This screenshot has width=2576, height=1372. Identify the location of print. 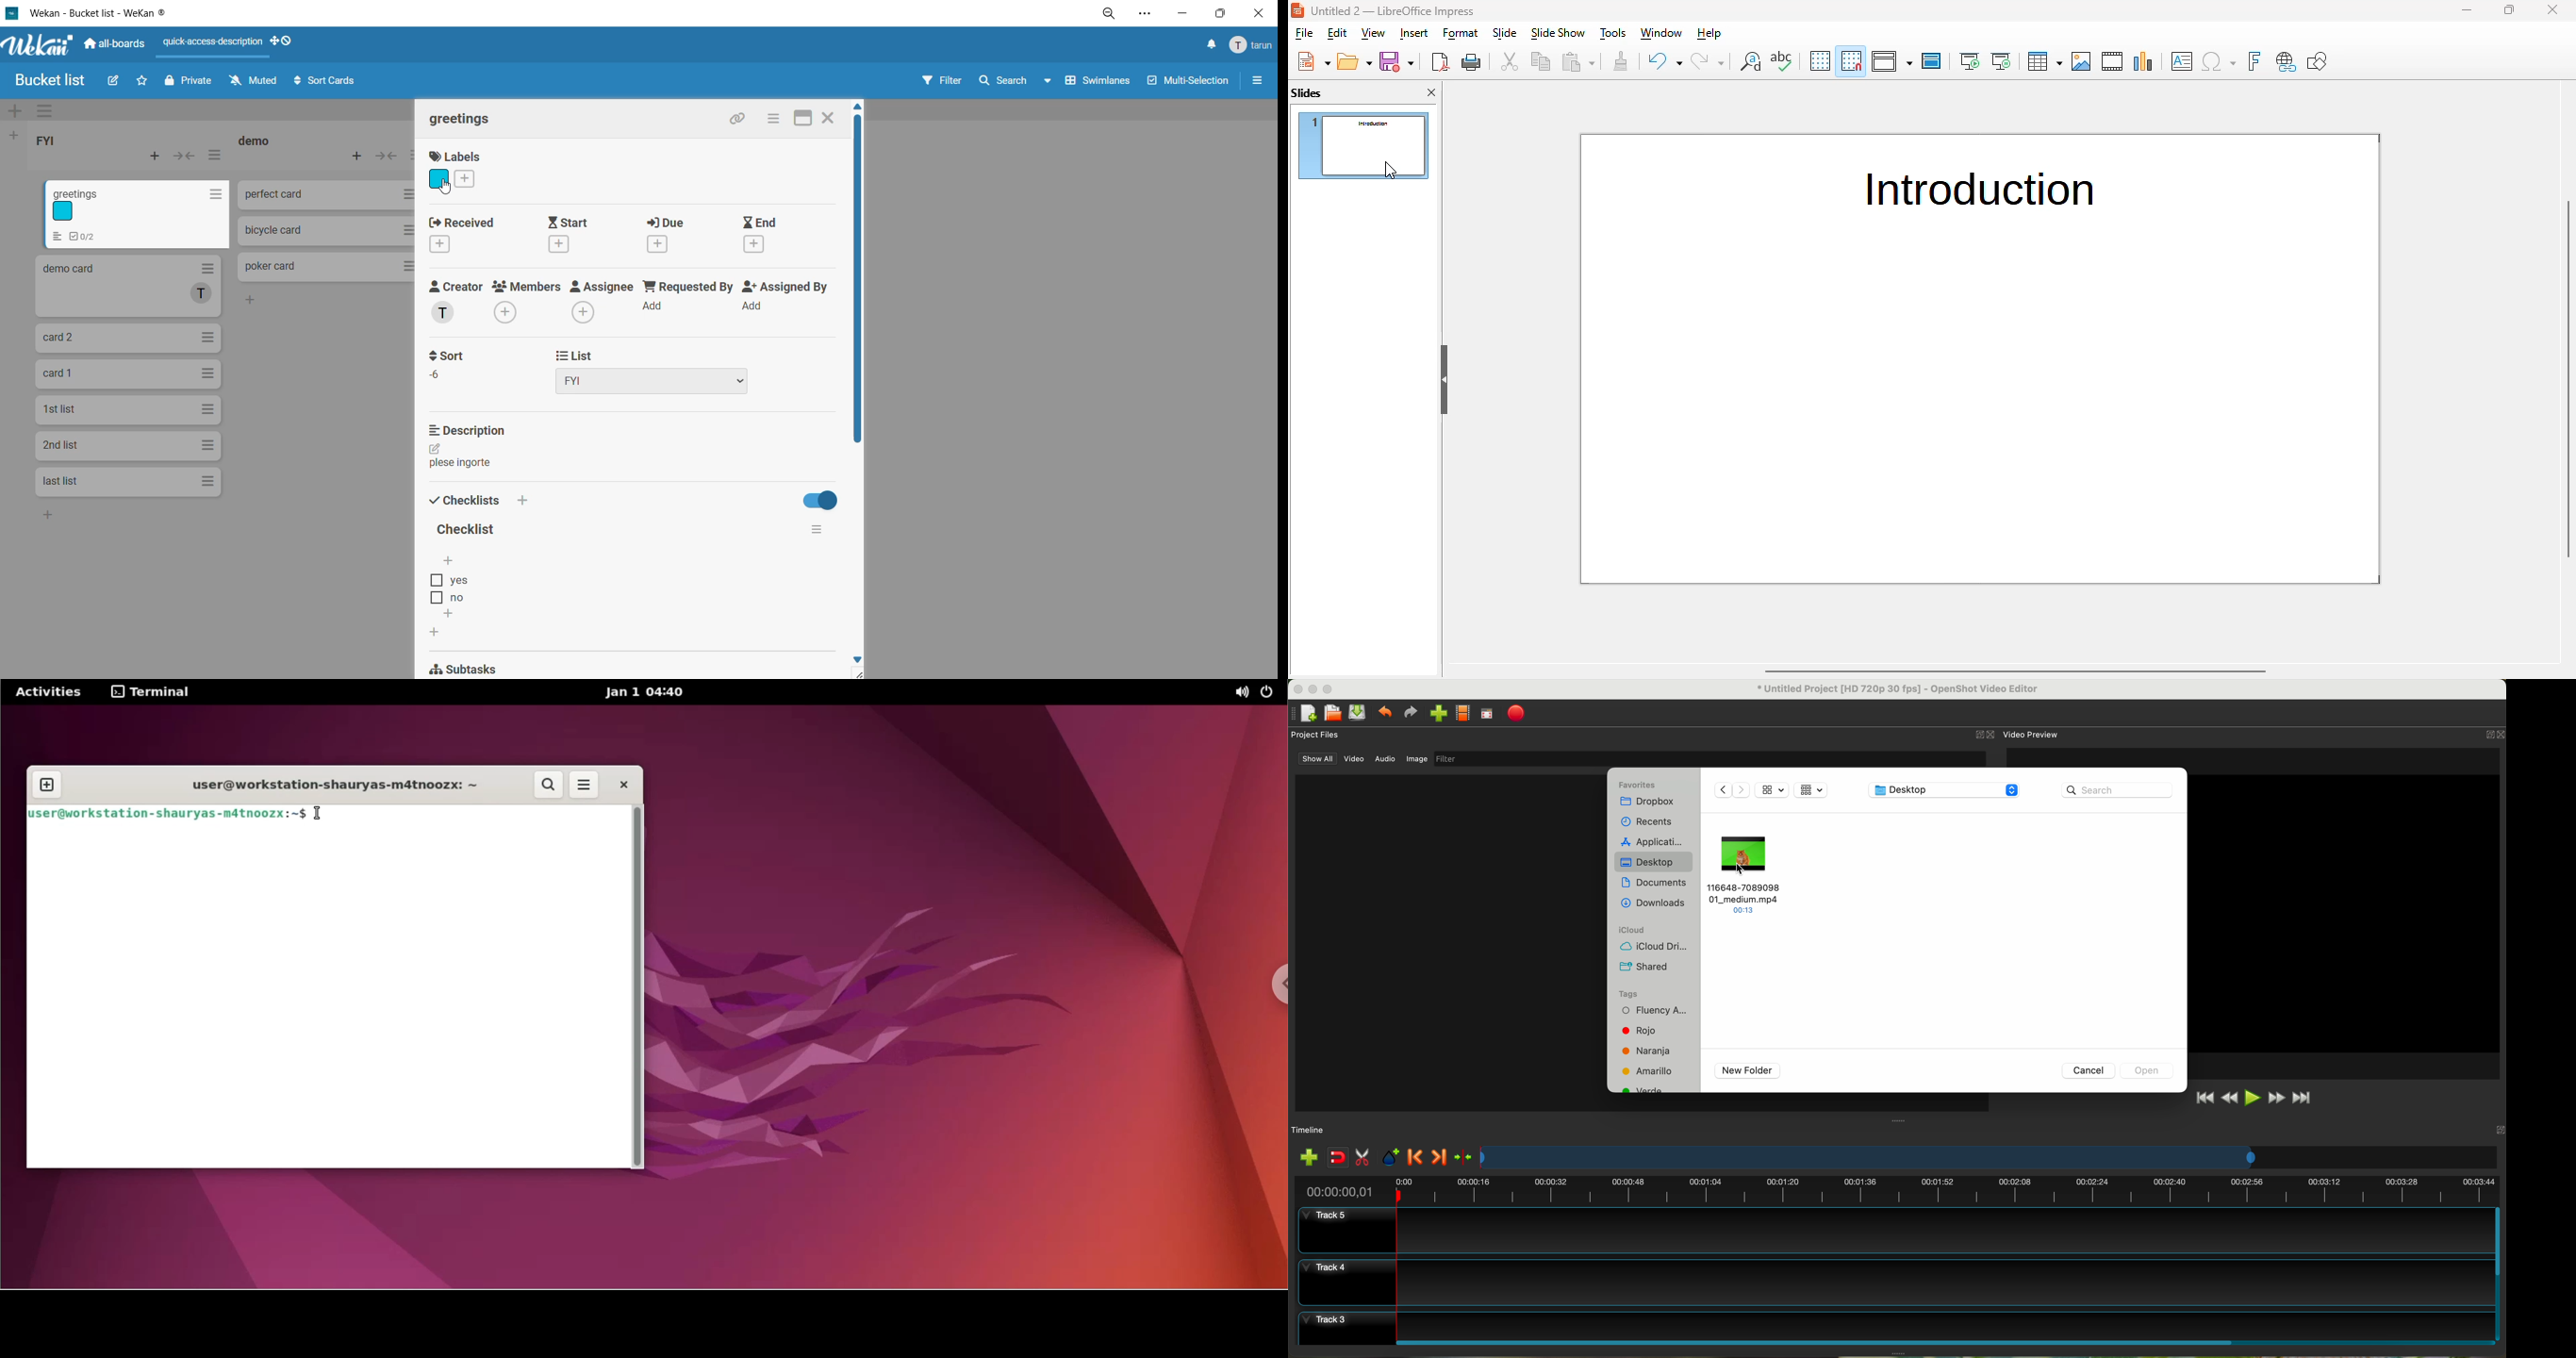
(1472, 62).